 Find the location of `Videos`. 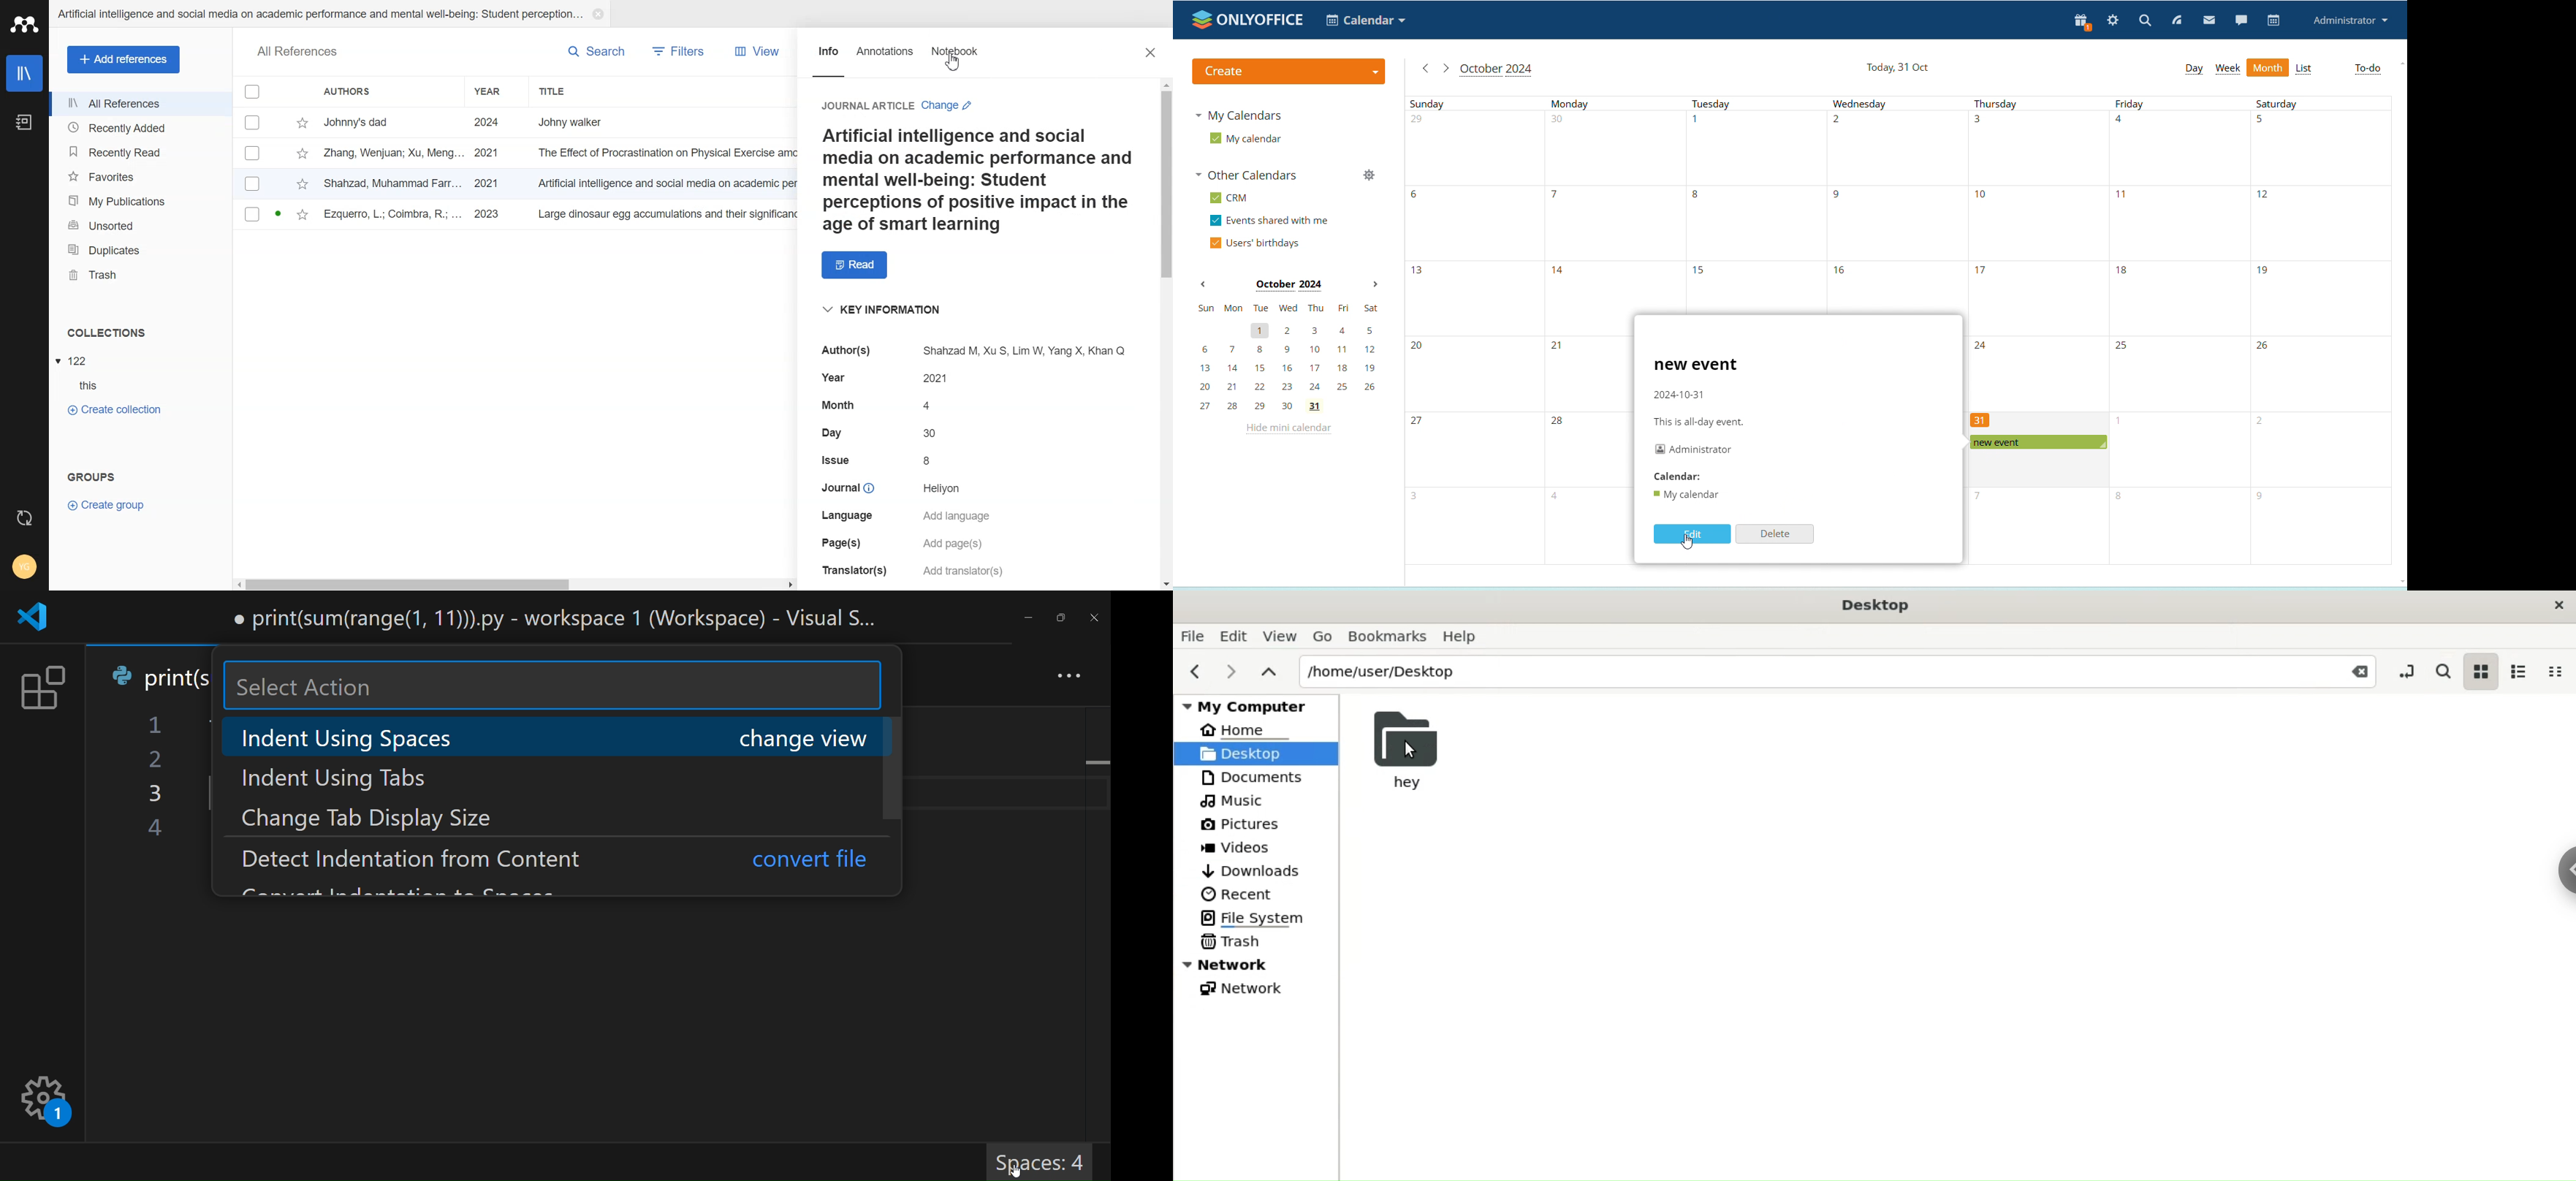

Videos is located at coordinates (1237, 848).